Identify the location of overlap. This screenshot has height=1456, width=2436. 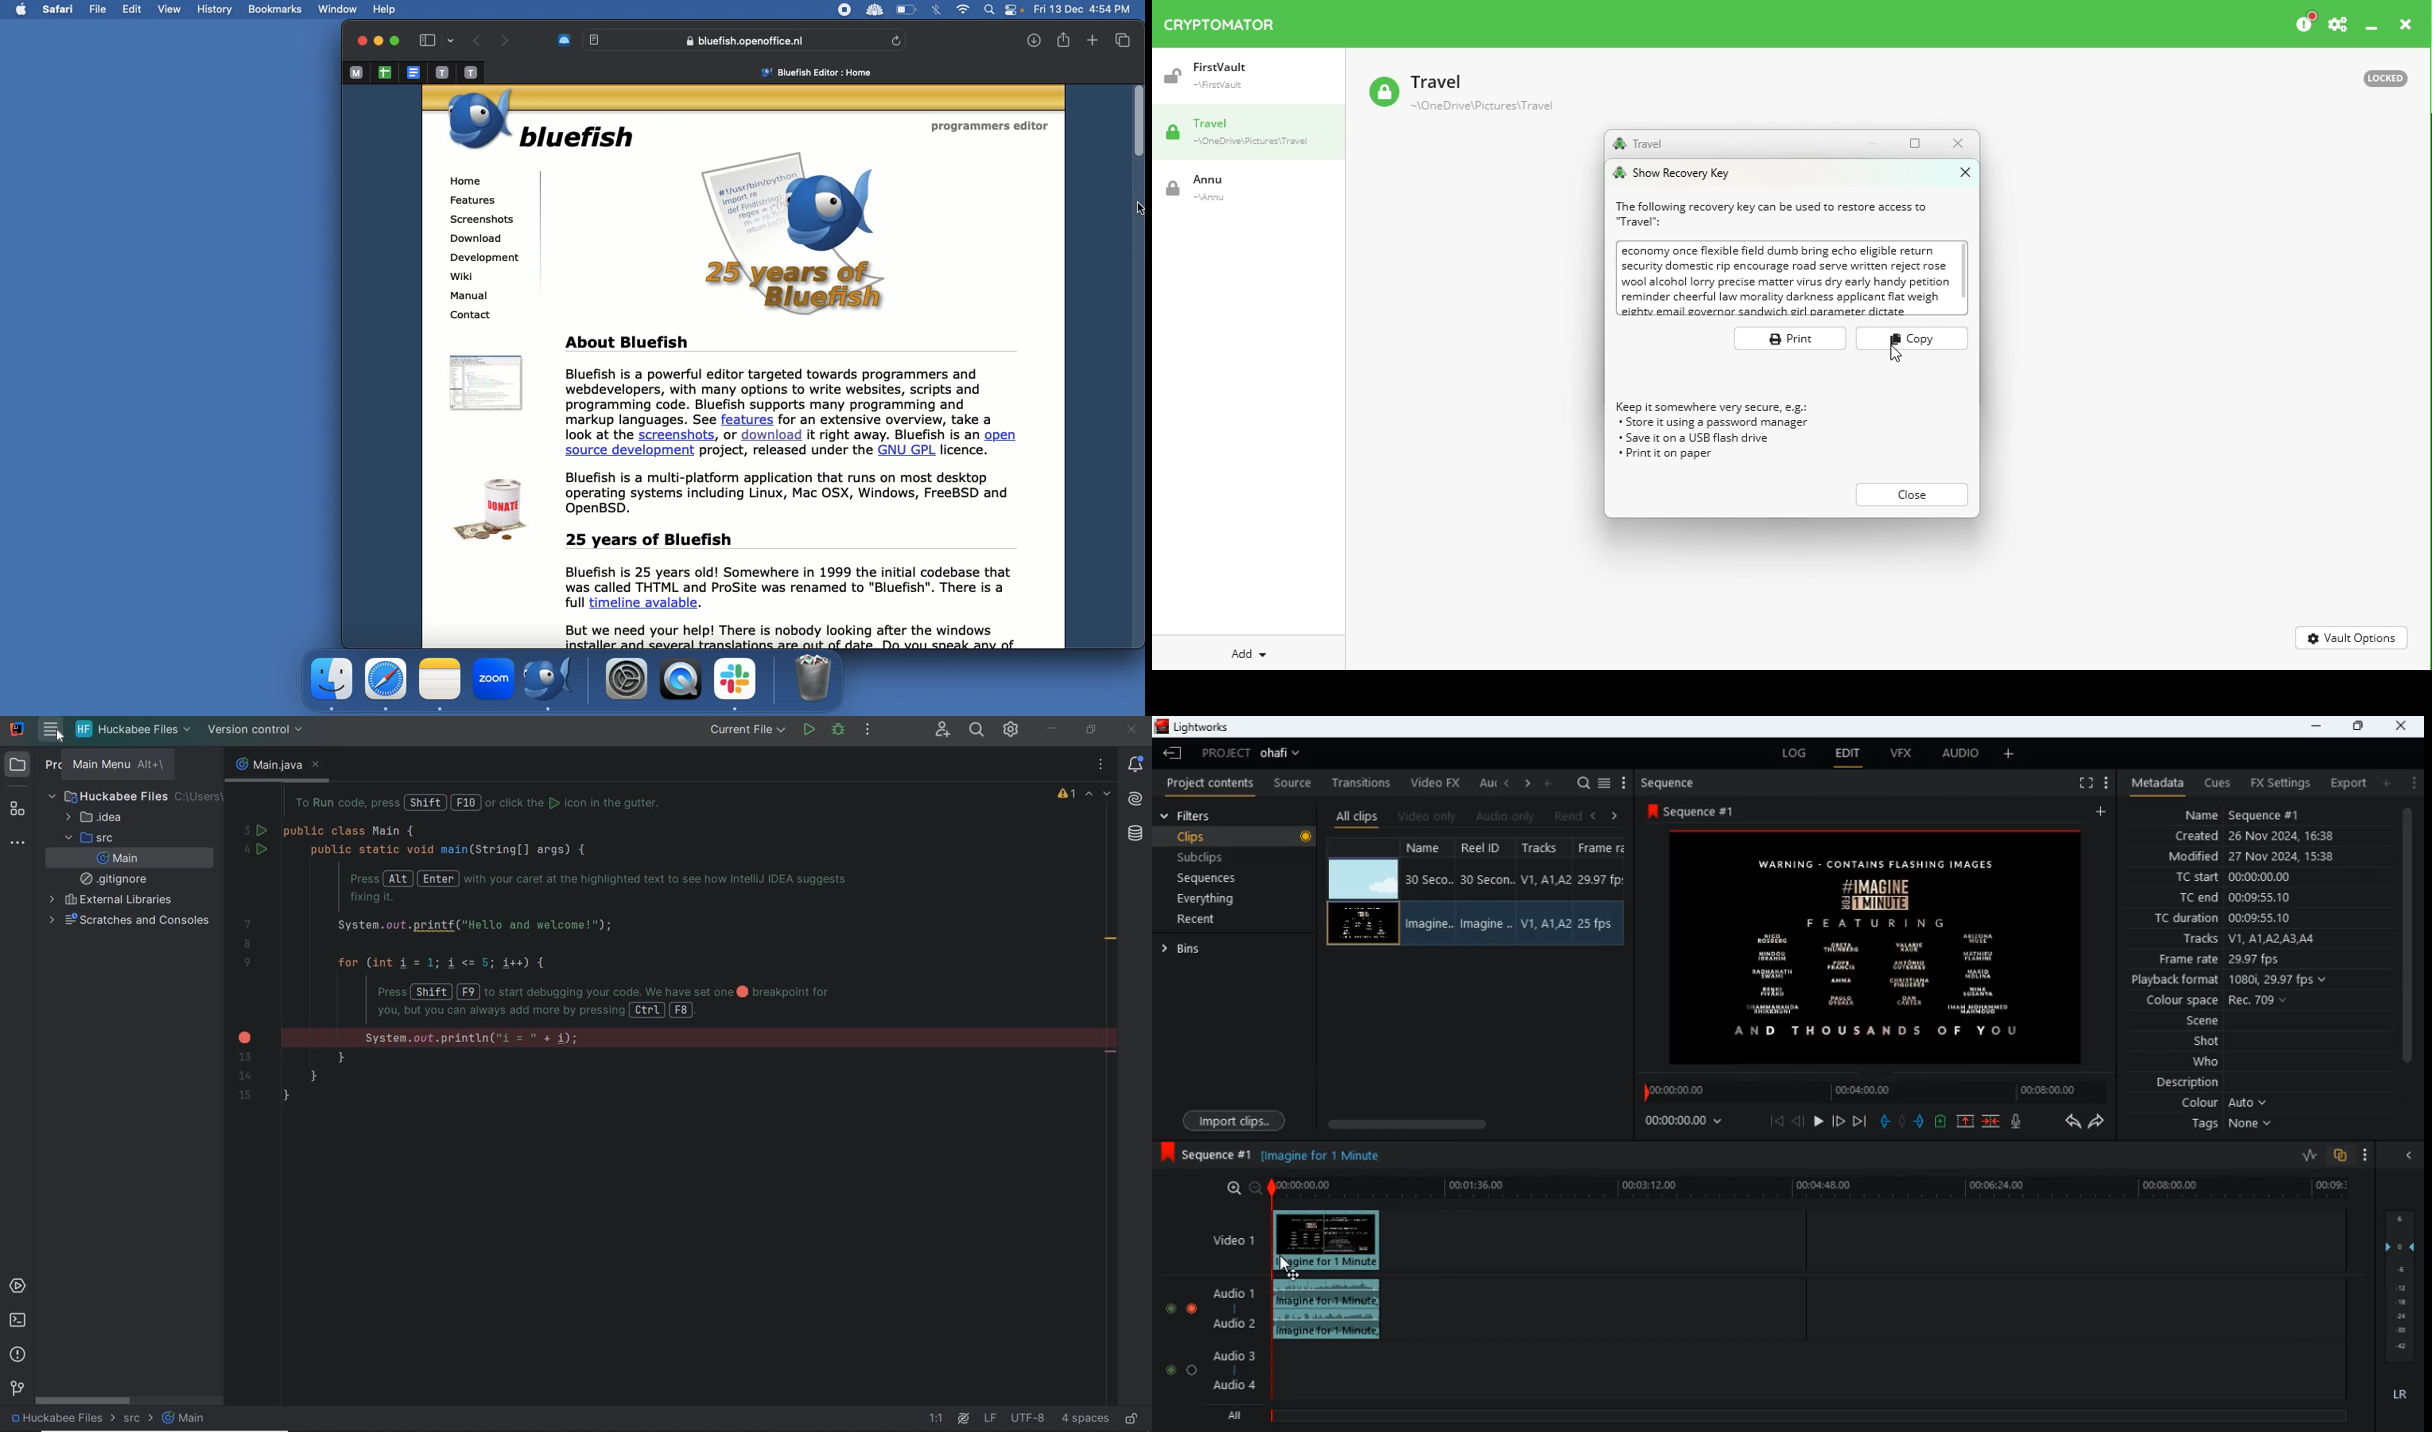
(2340, 1155).